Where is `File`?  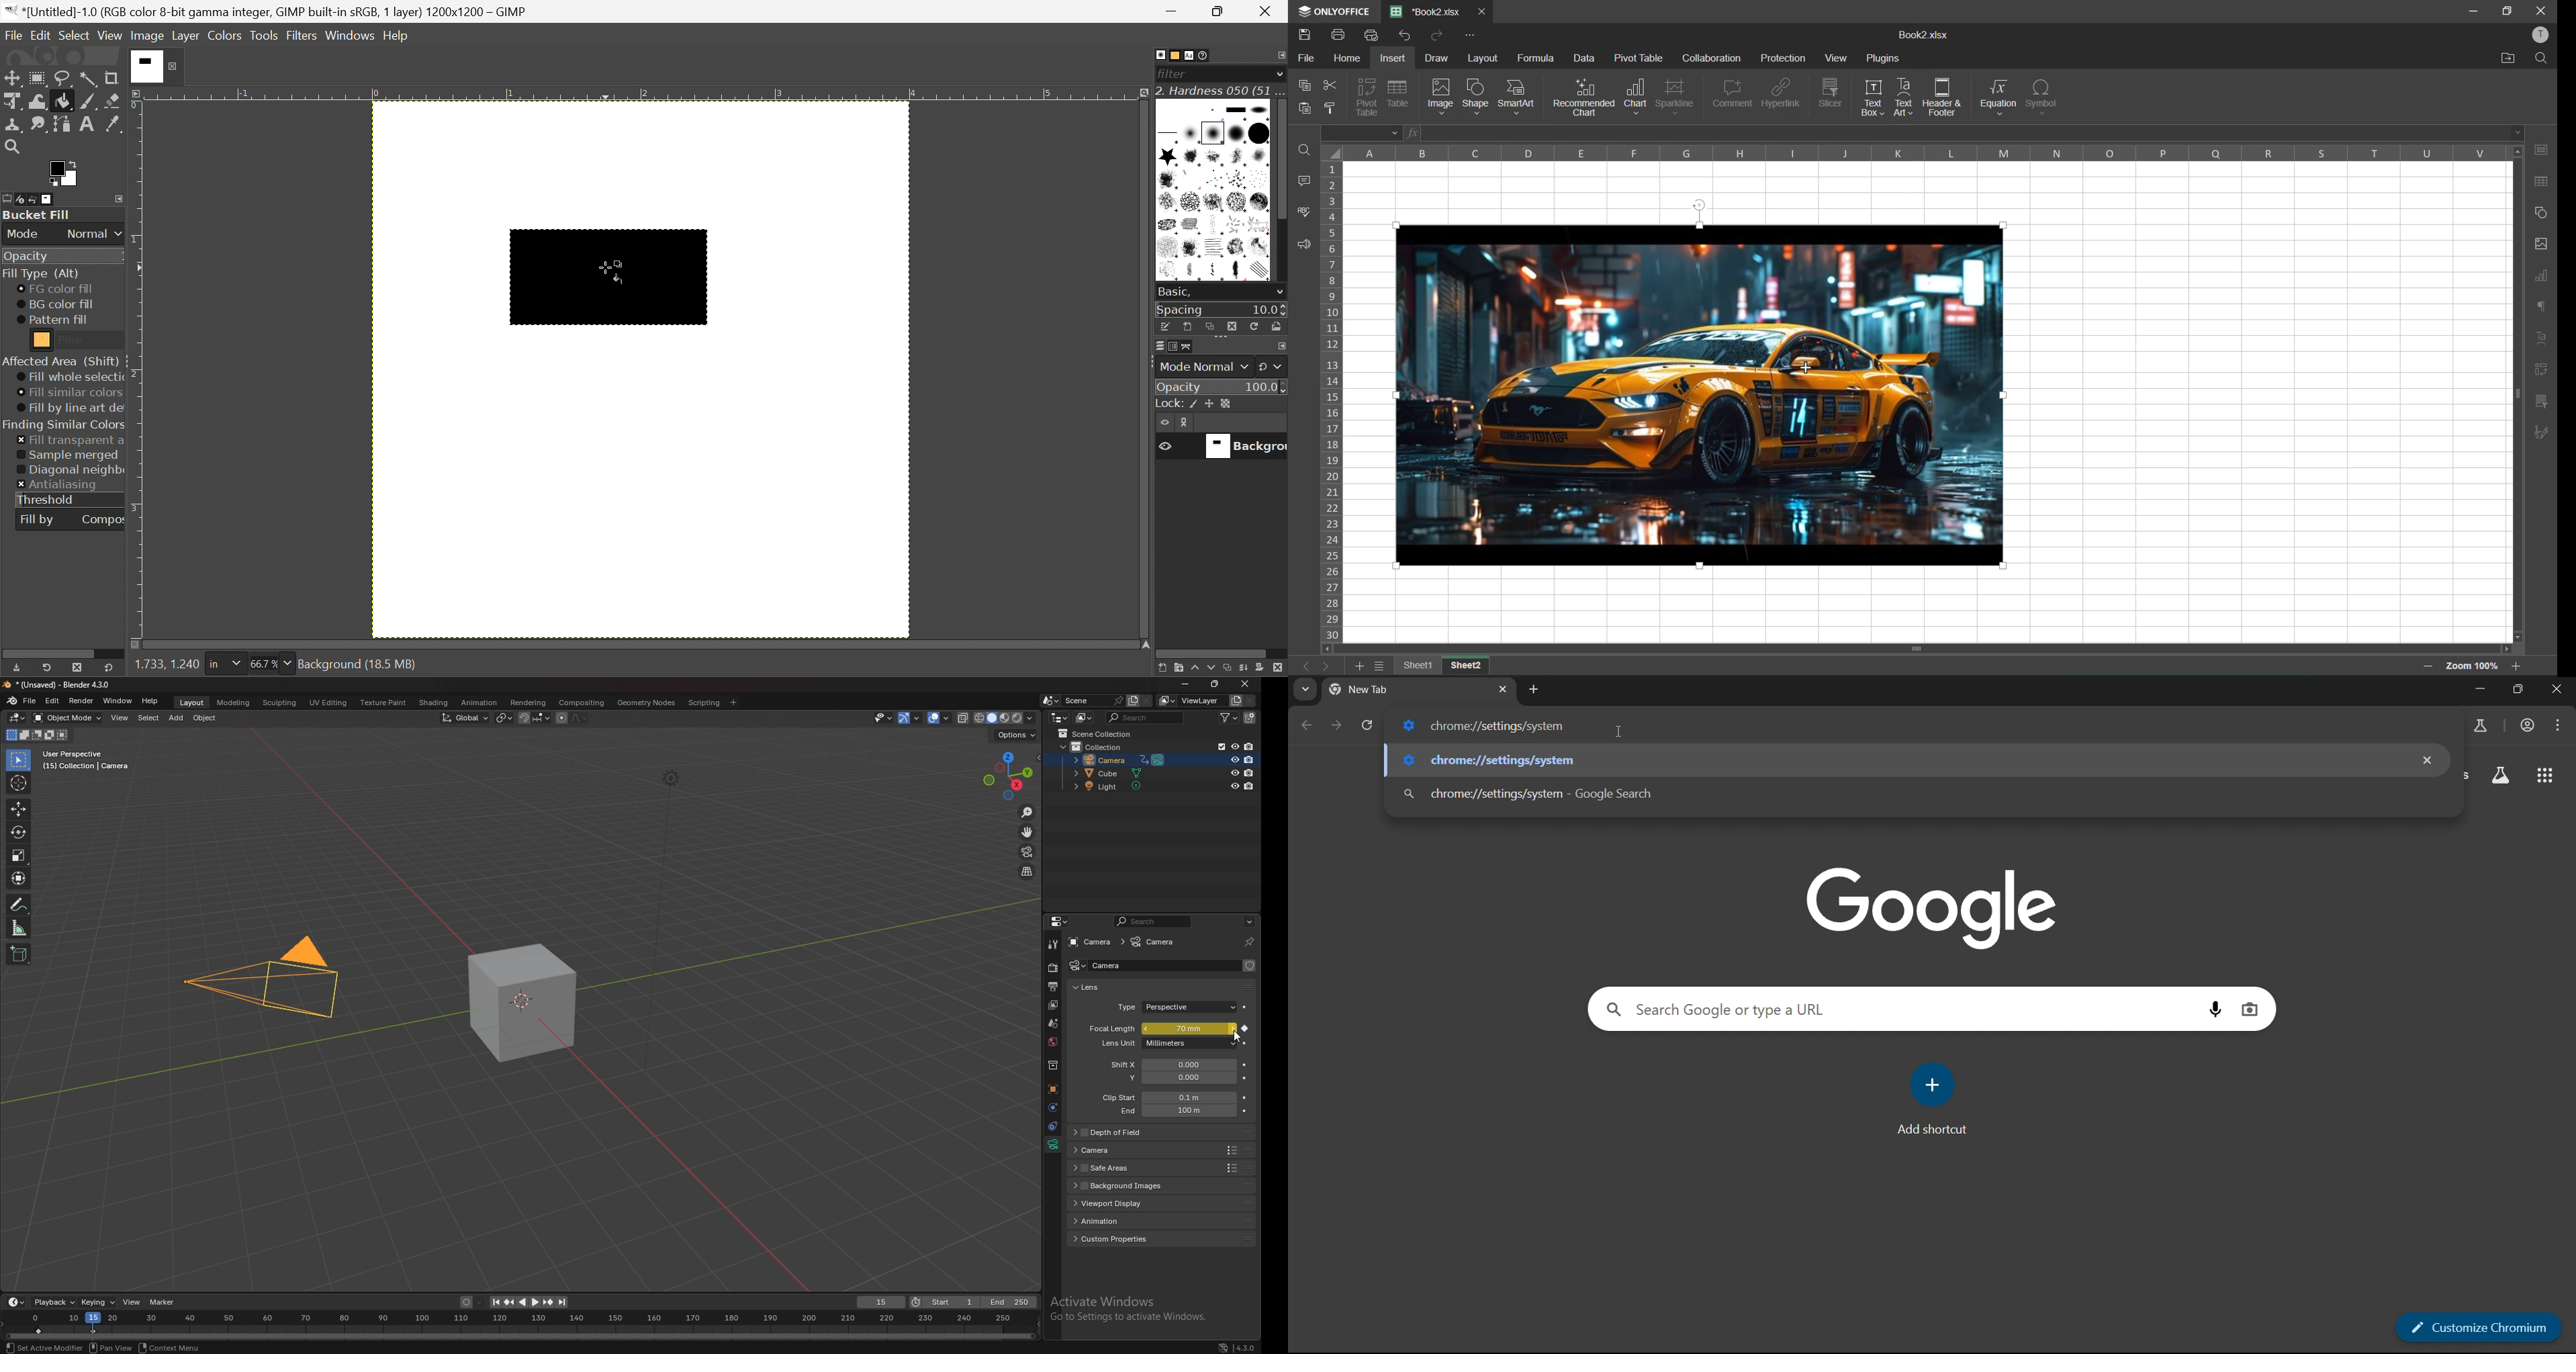 File is located at coordinates (12, 32).